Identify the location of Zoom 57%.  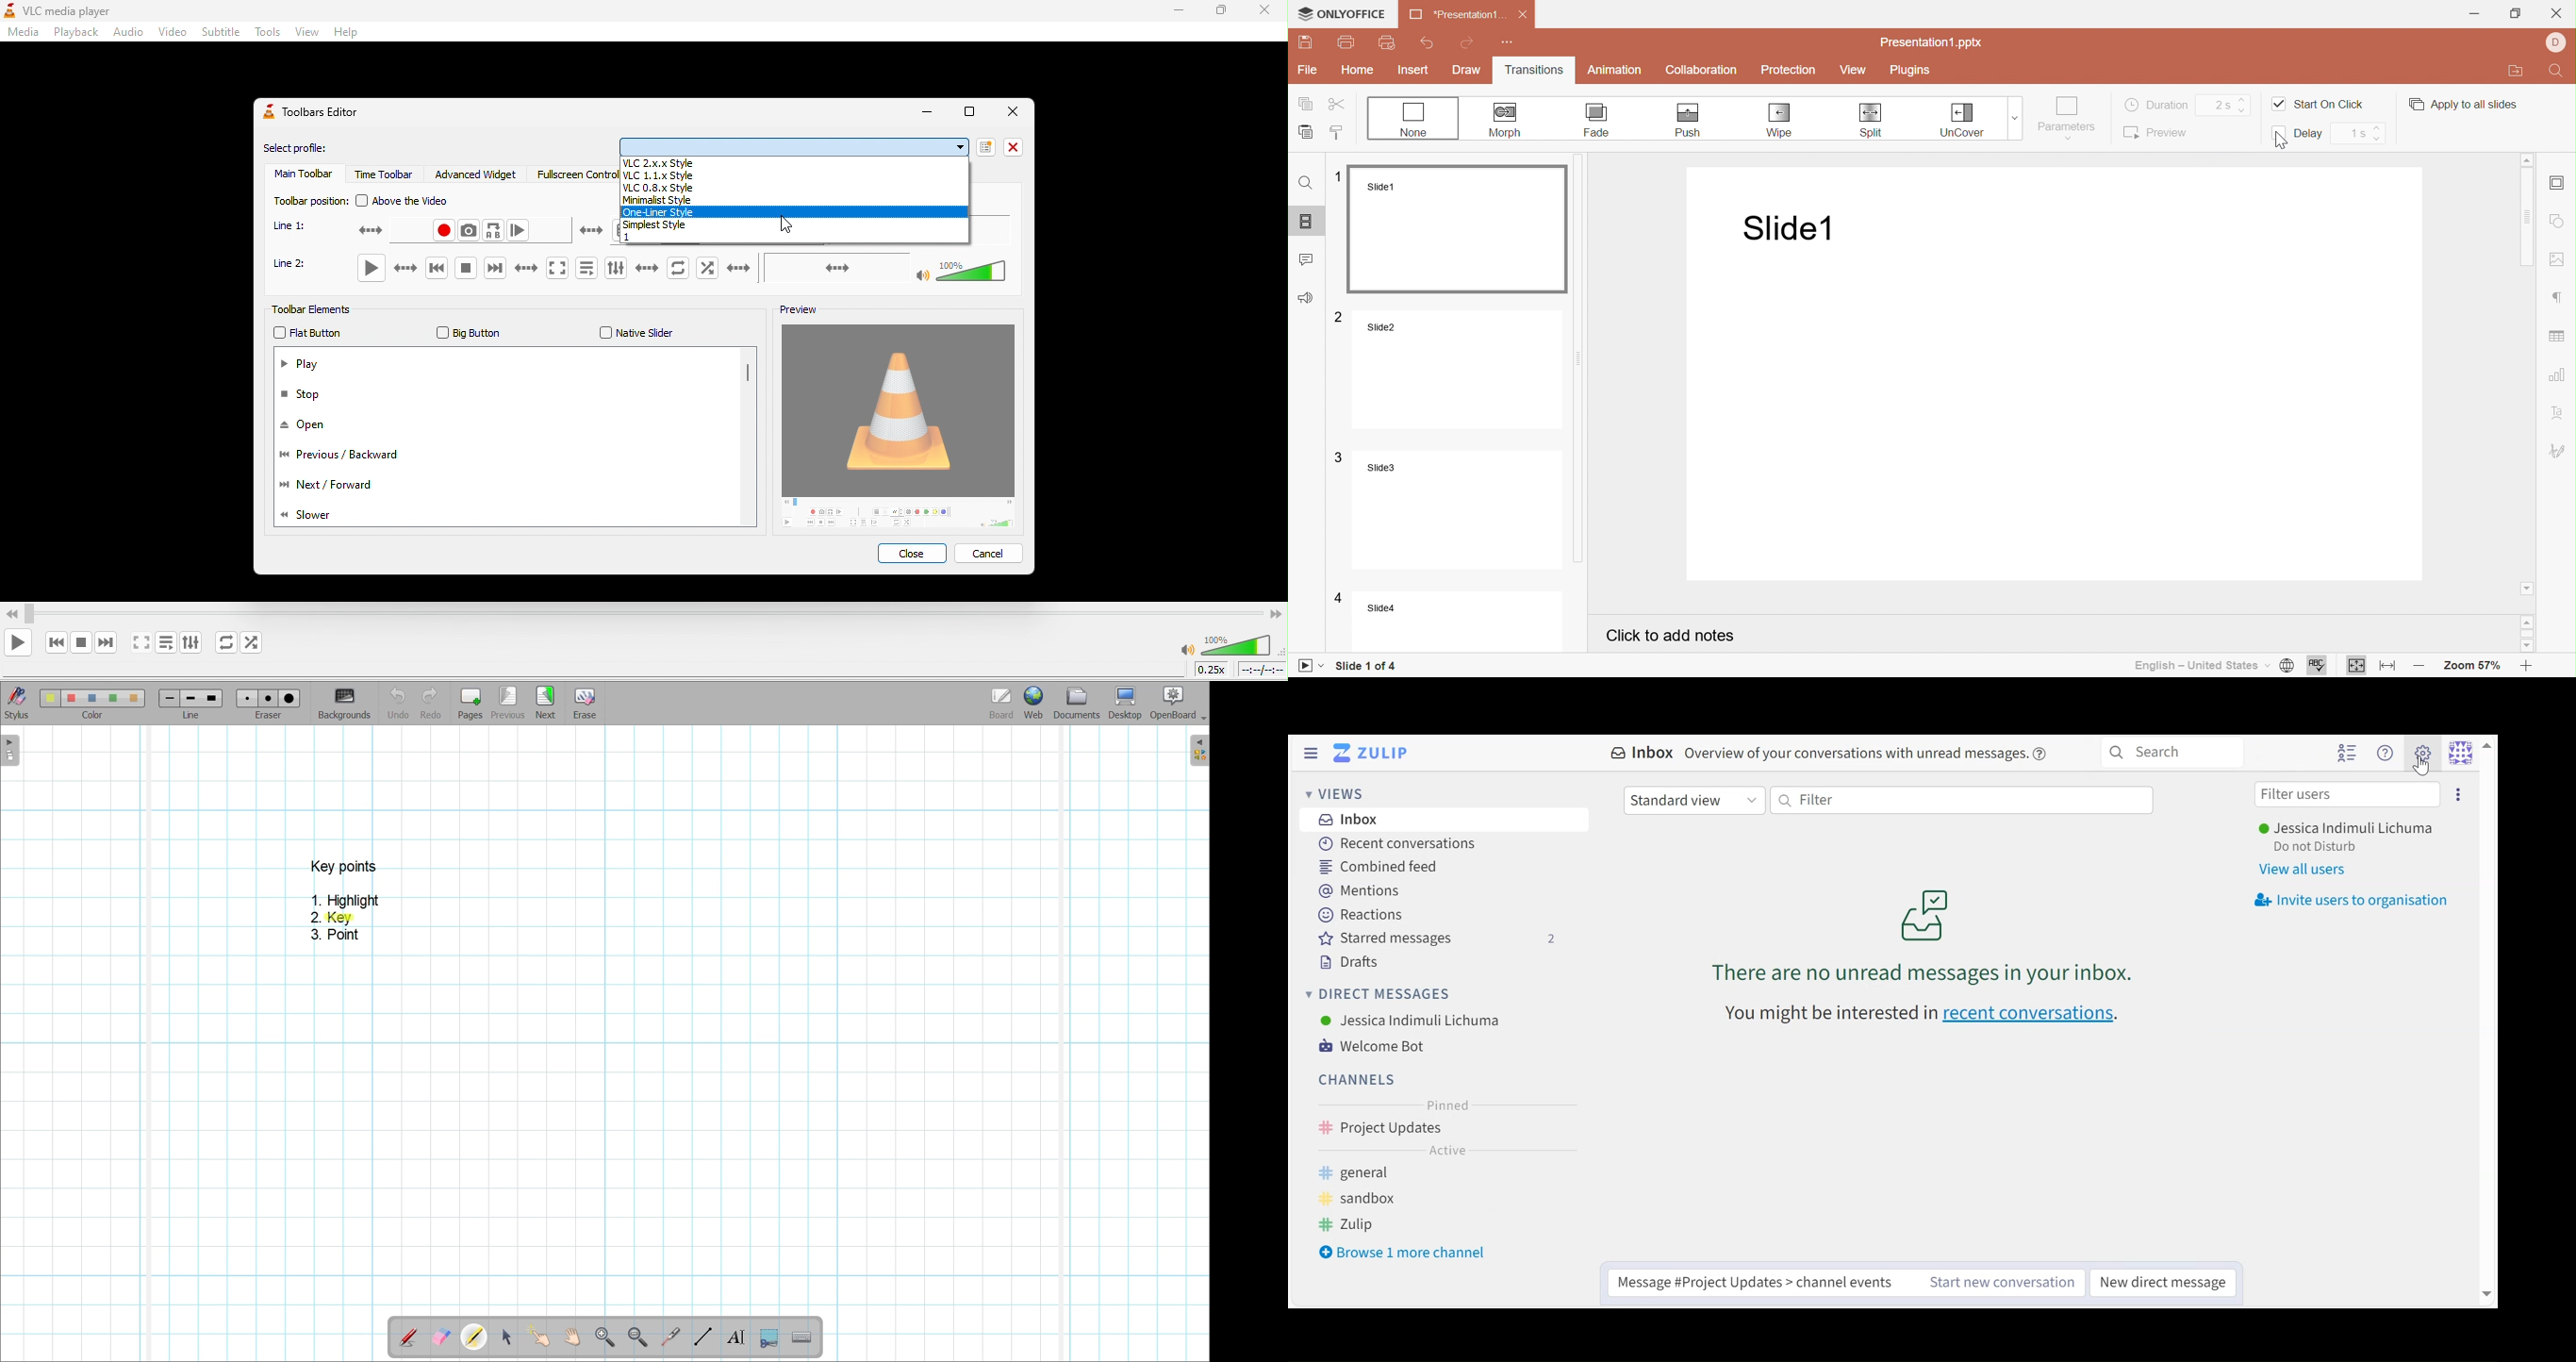
(2474, 668).